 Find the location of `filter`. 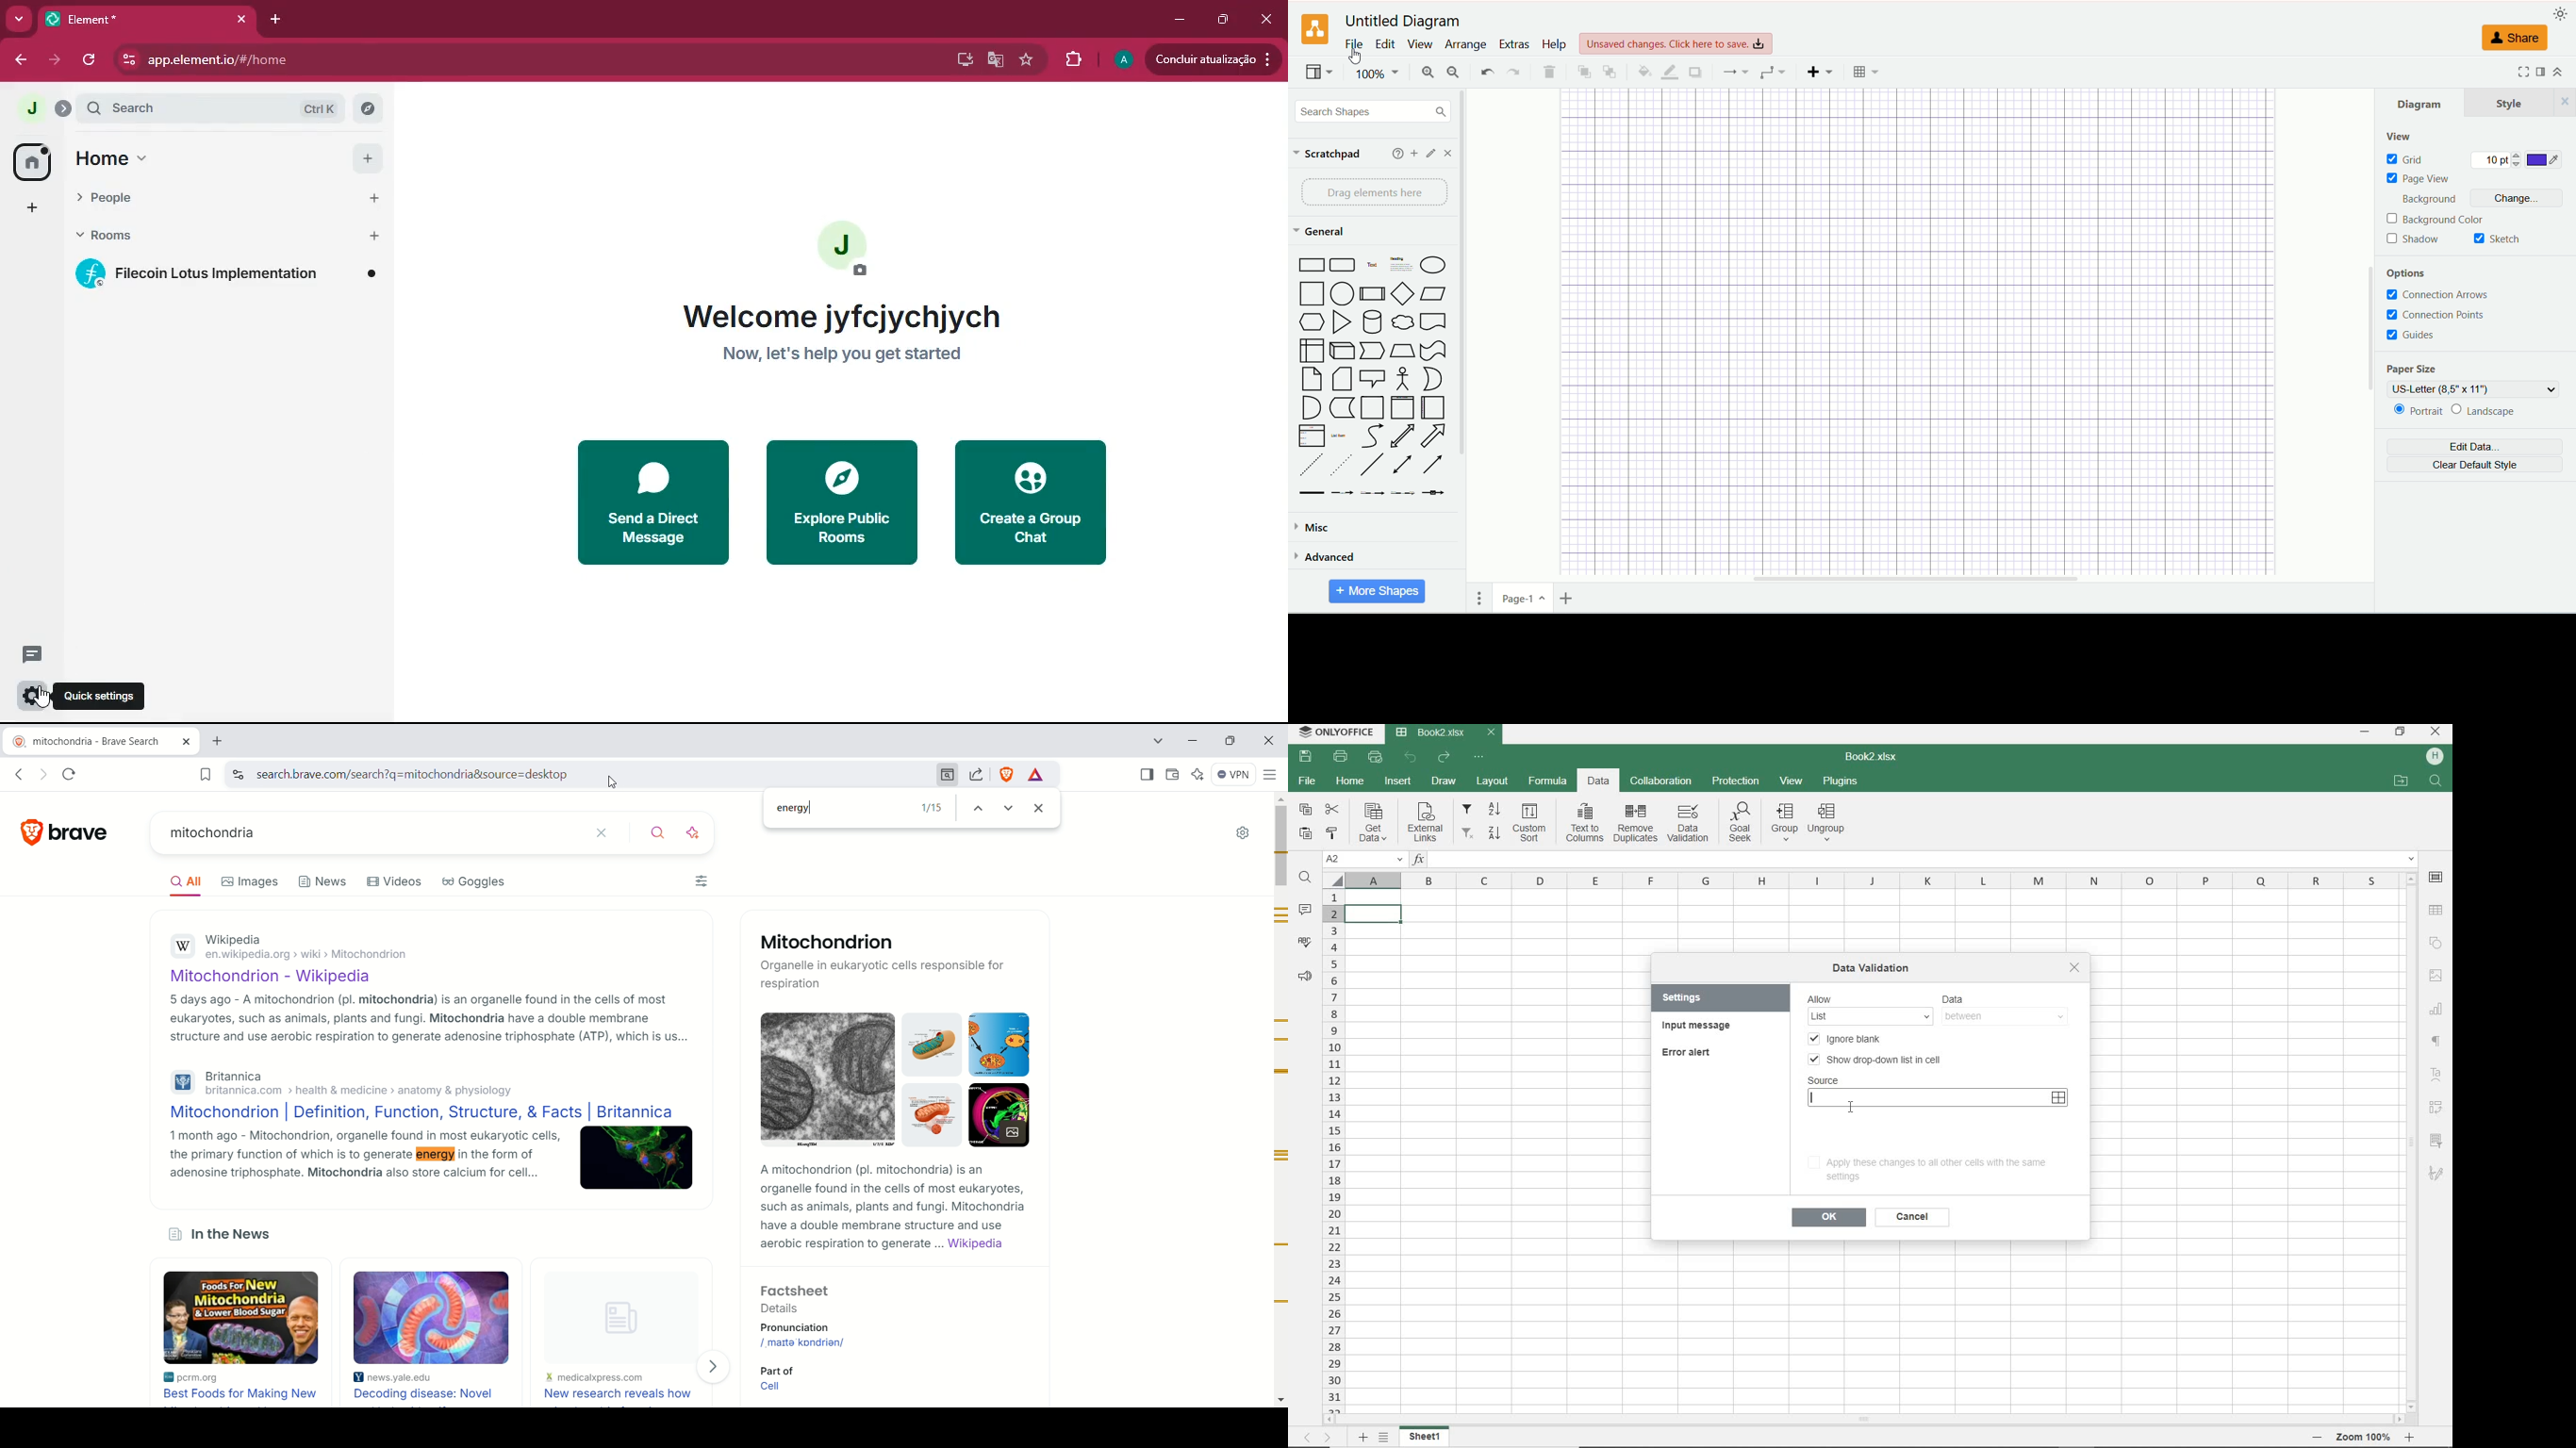

filter is located at coordinates (1468, 809).